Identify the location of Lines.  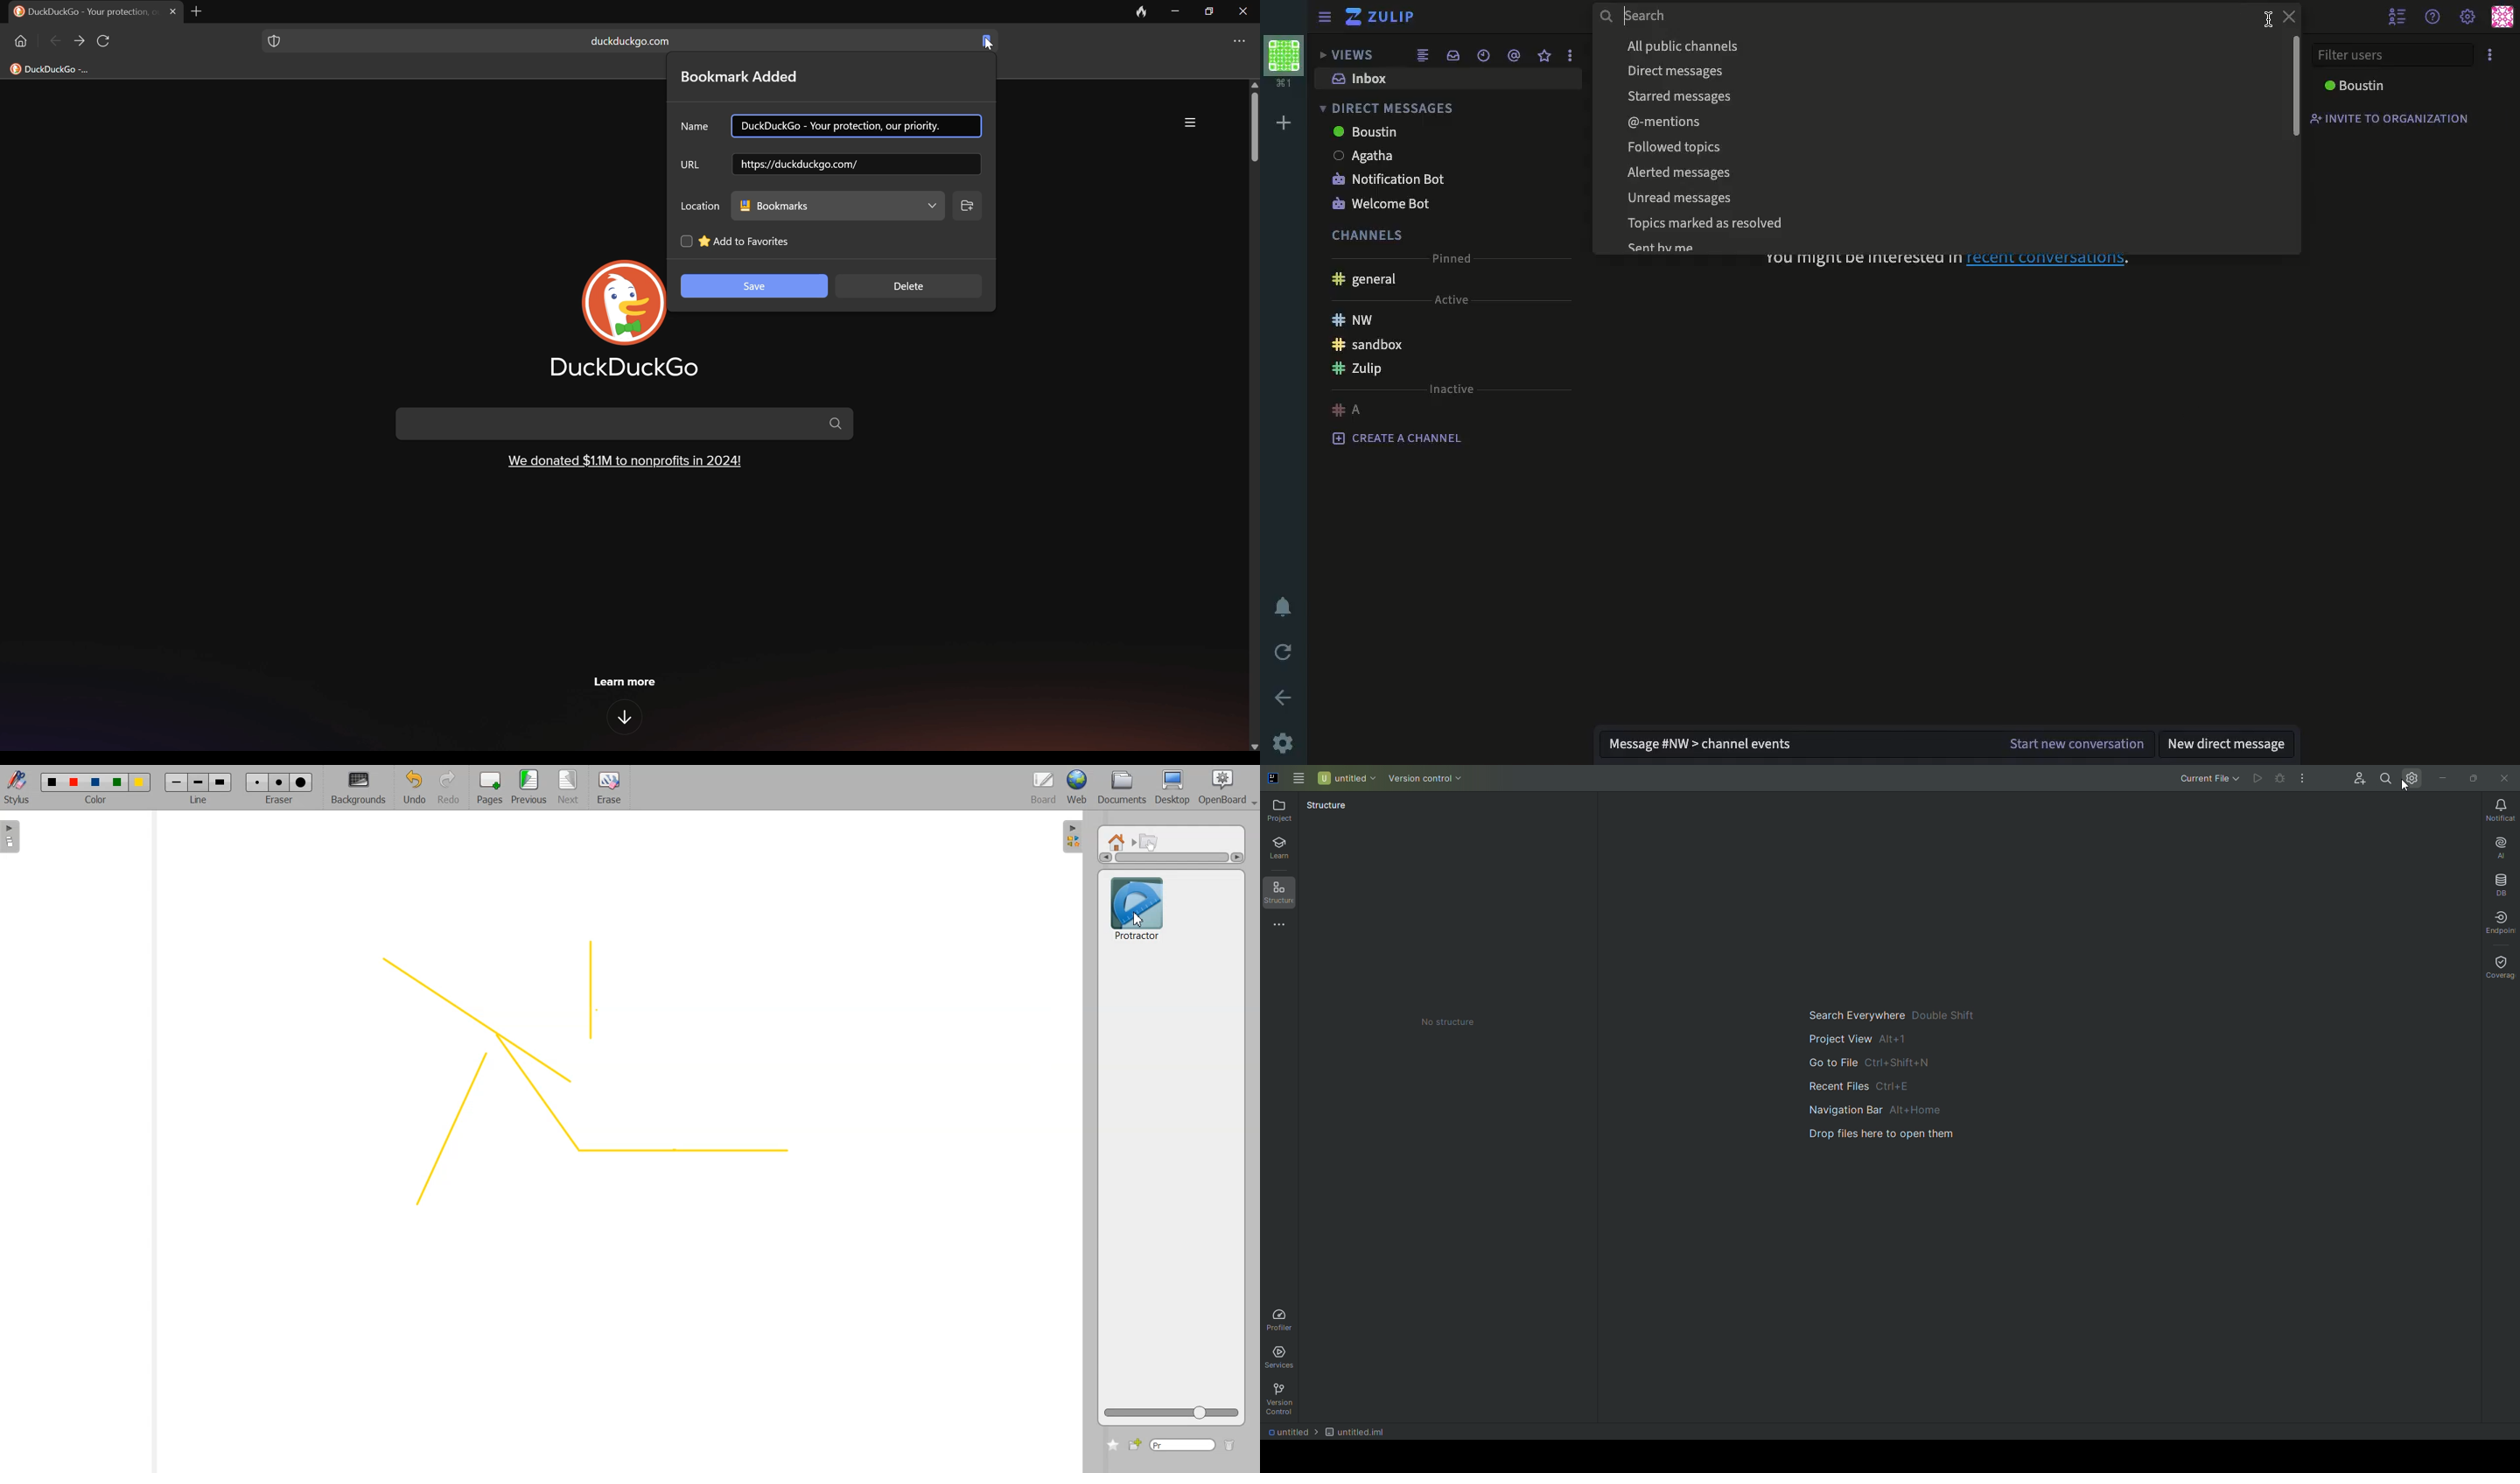
(580, 1076).